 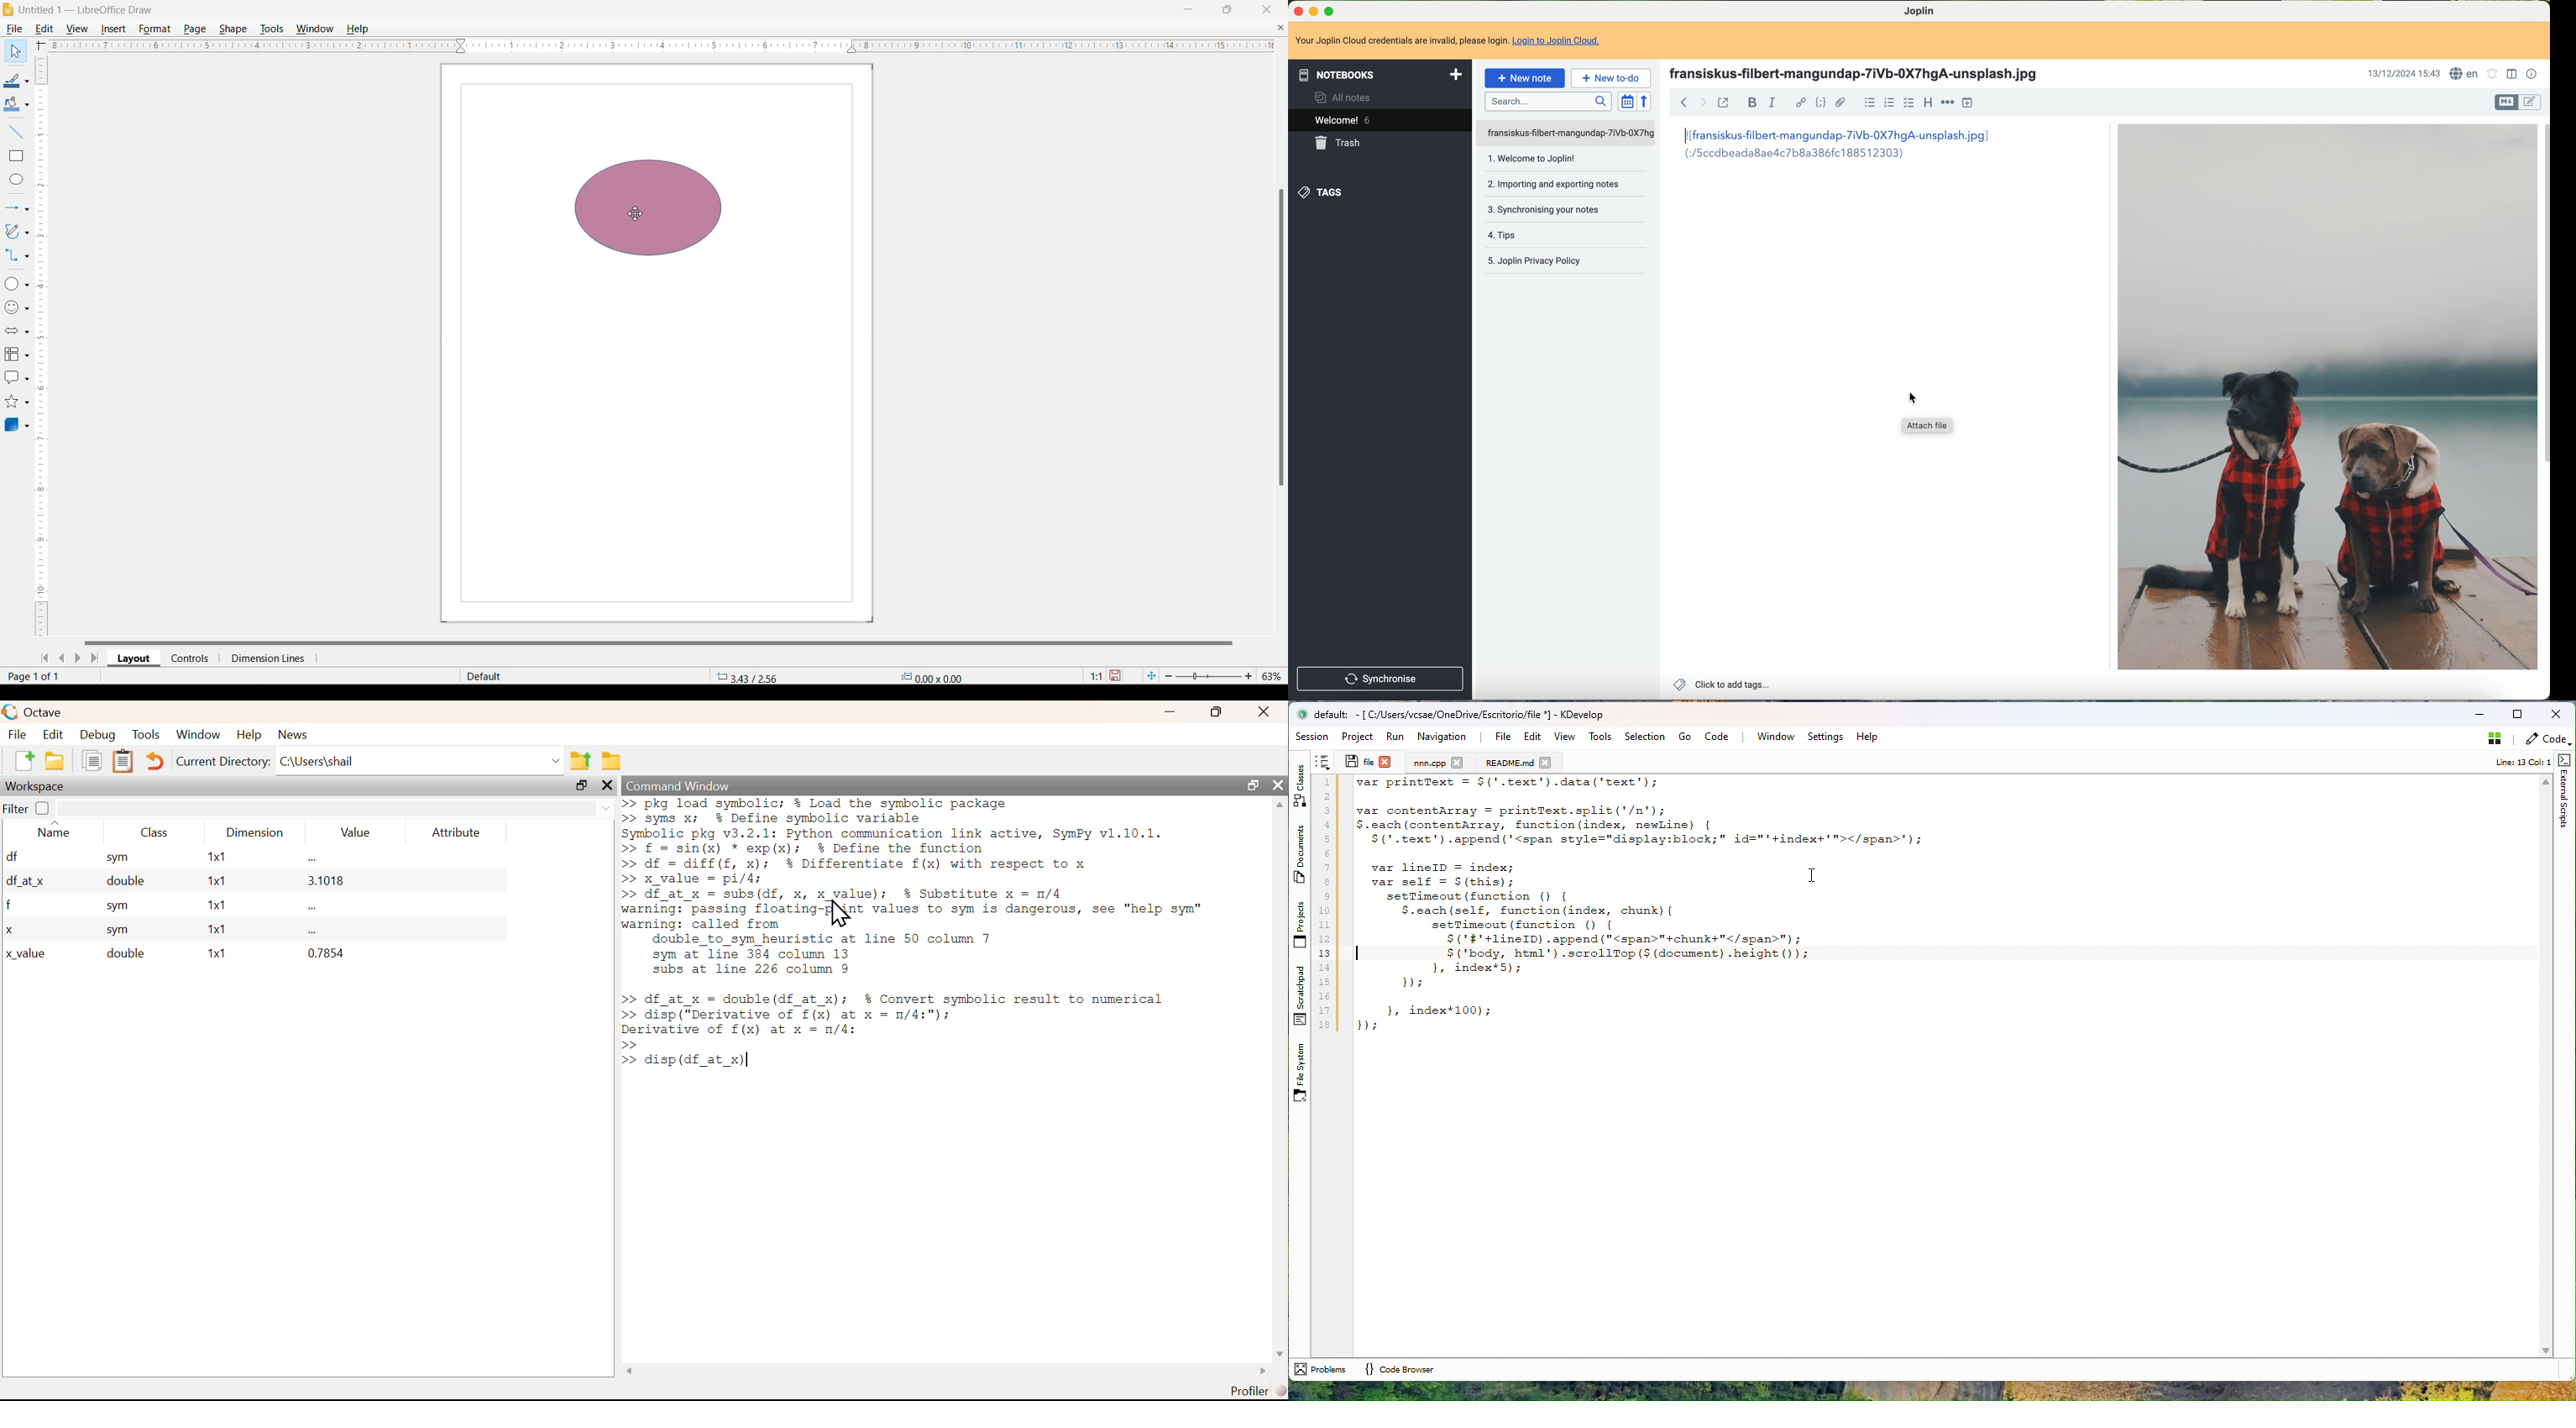 I want to click on Joplin privacy policy, so click(x=1534, y=260).